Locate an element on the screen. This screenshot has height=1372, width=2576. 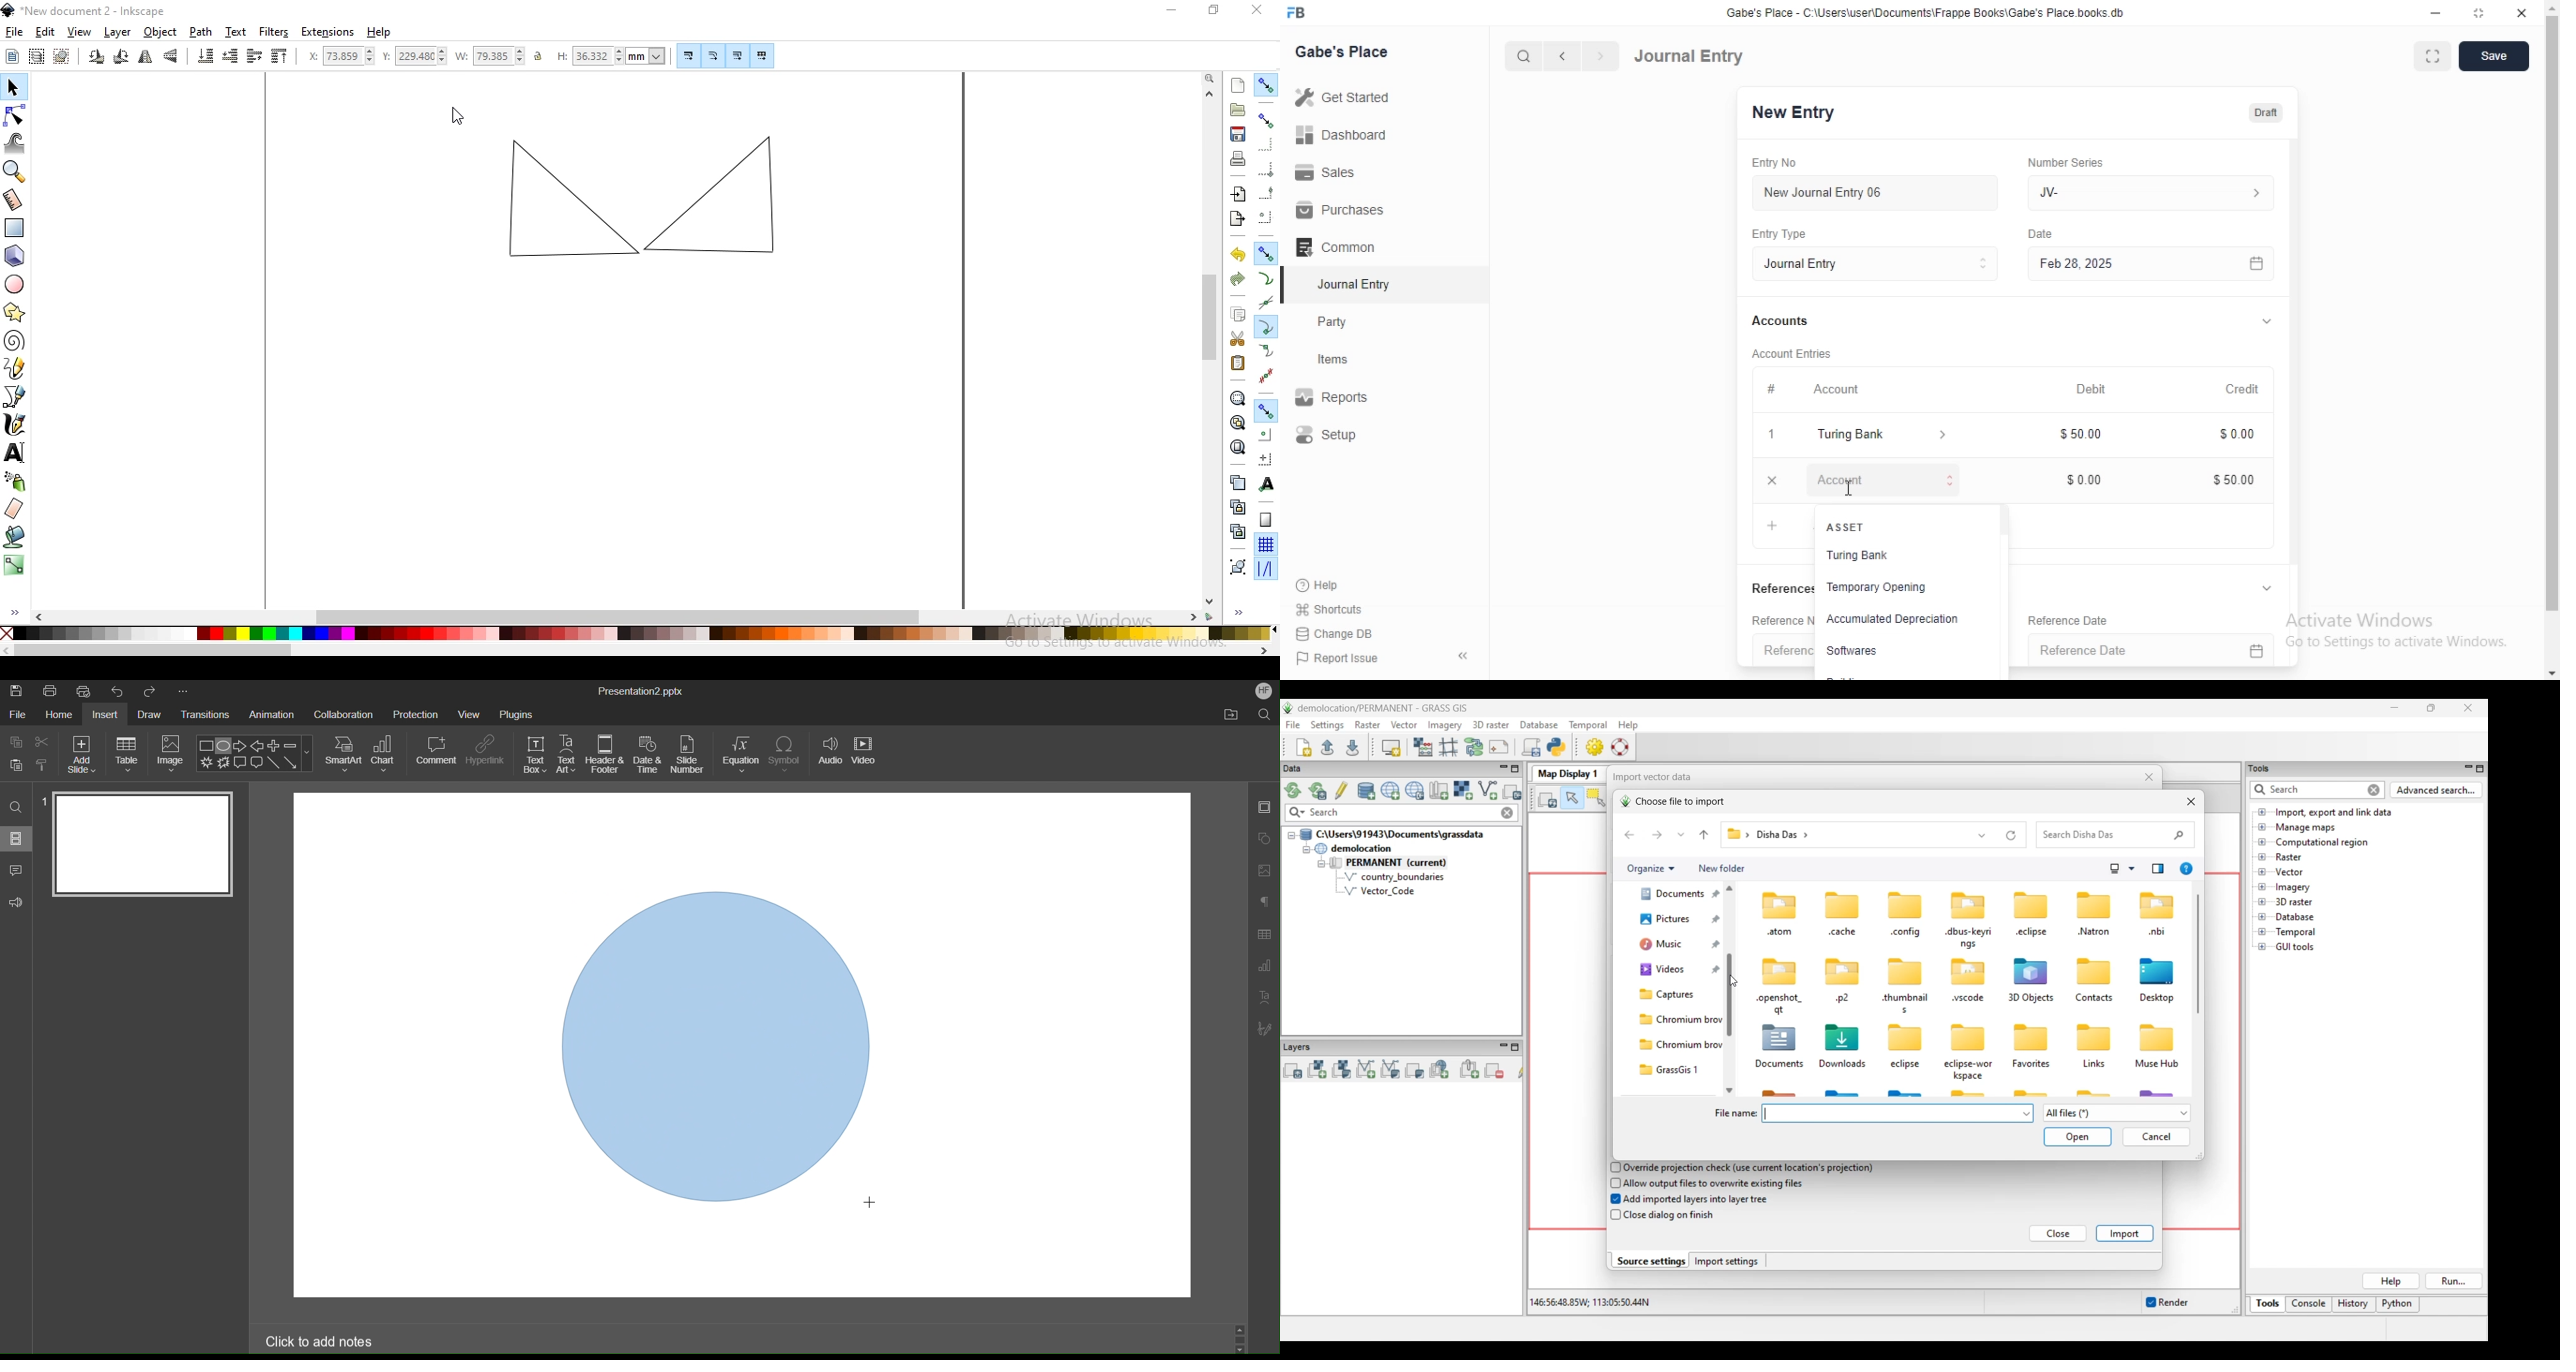
Undo is located at coordinates (120, 691).